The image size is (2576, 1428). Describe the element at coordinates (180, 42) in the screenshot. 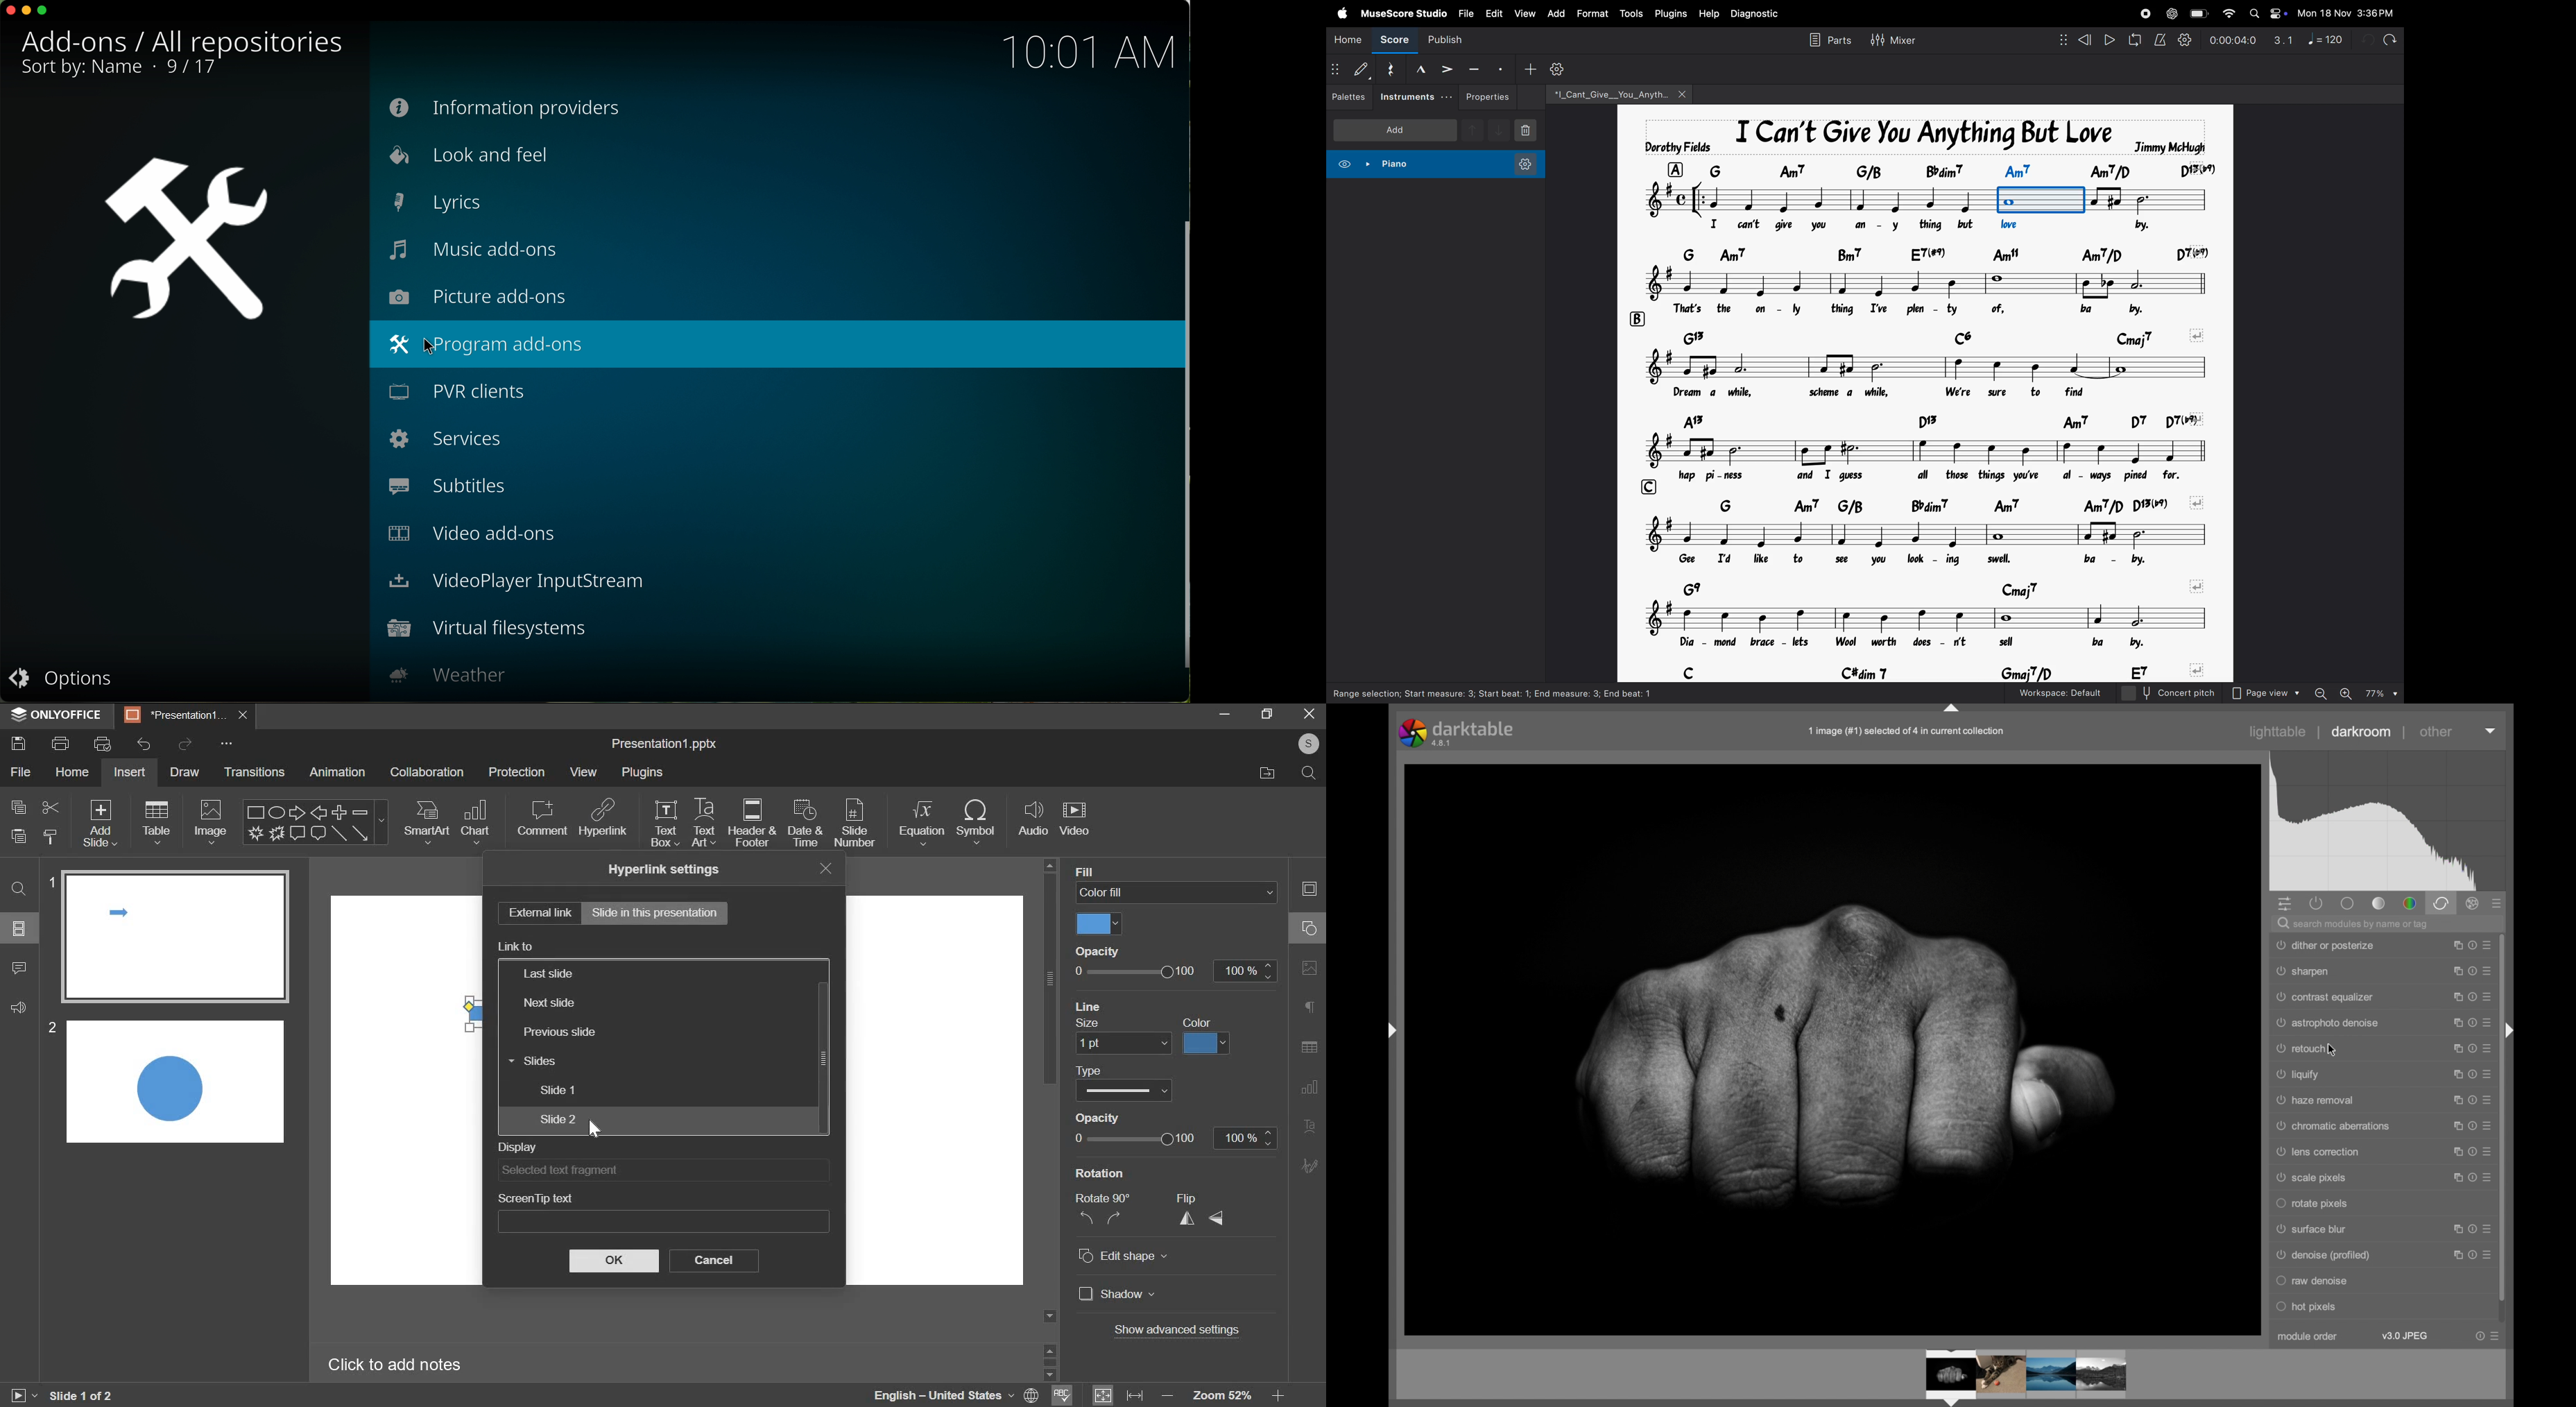

I see `add-ons / all repositories` at that location.